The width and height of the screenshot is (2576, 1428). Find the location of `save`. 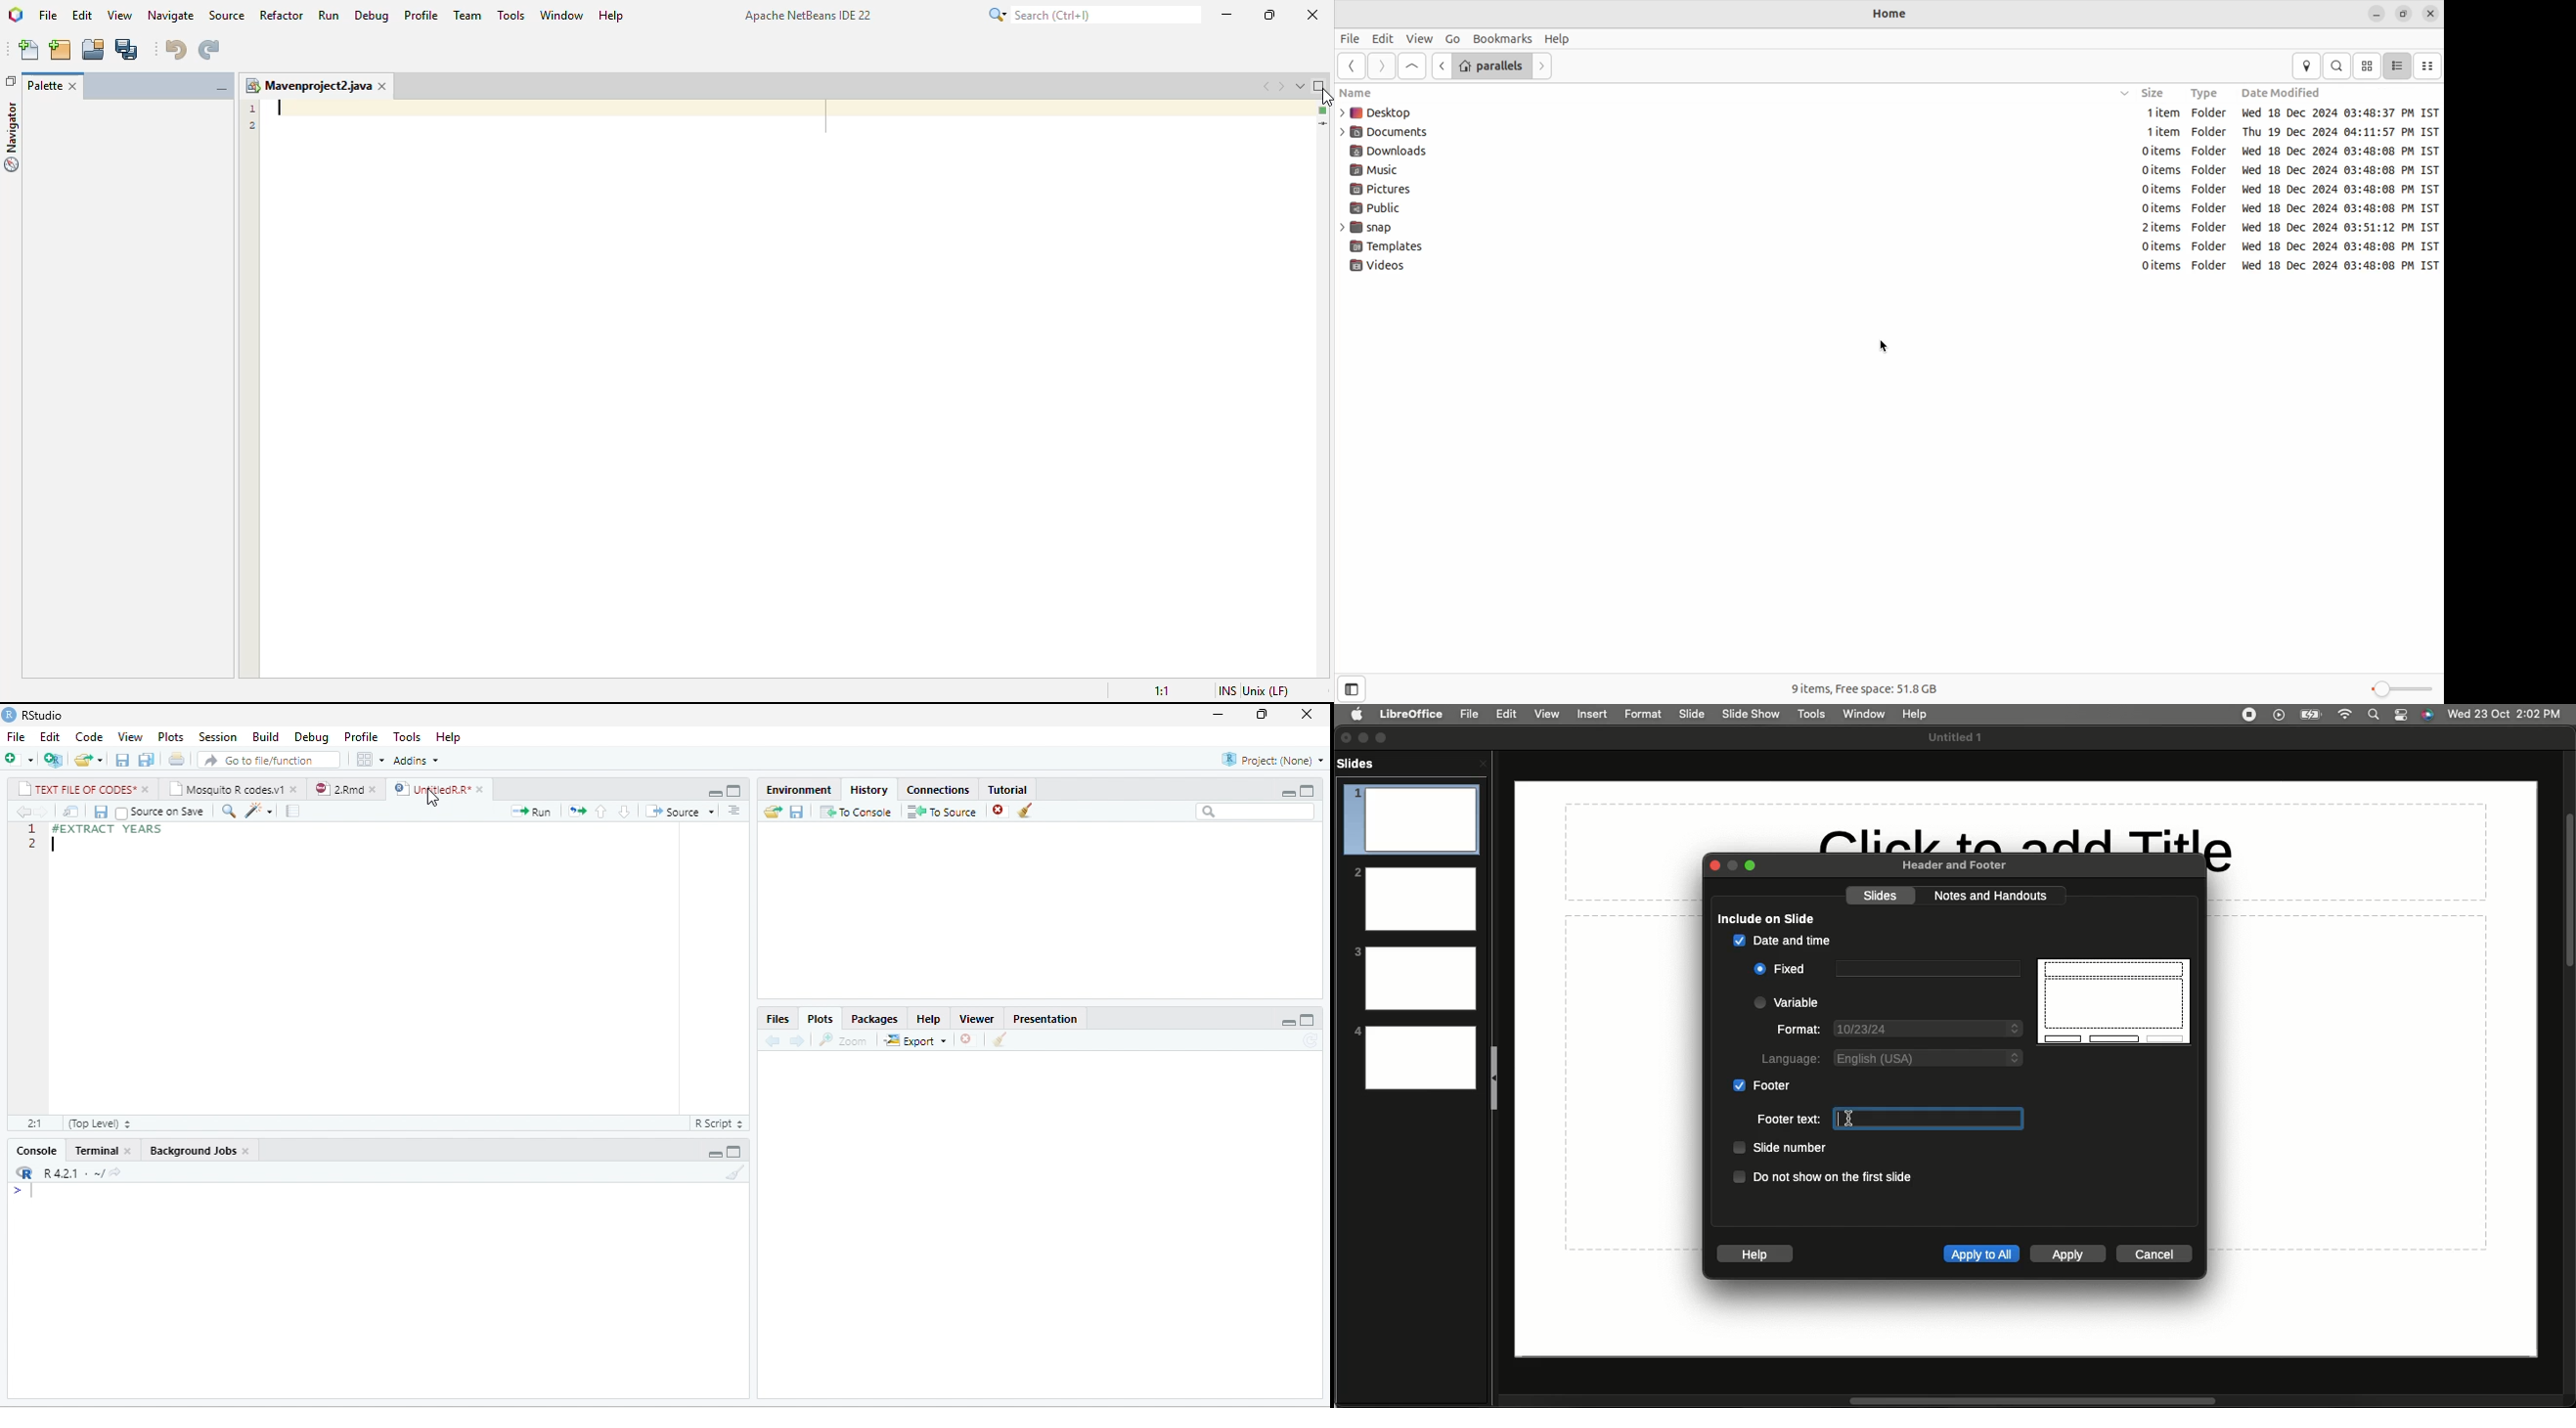

save is located at coordinates (797, 811).